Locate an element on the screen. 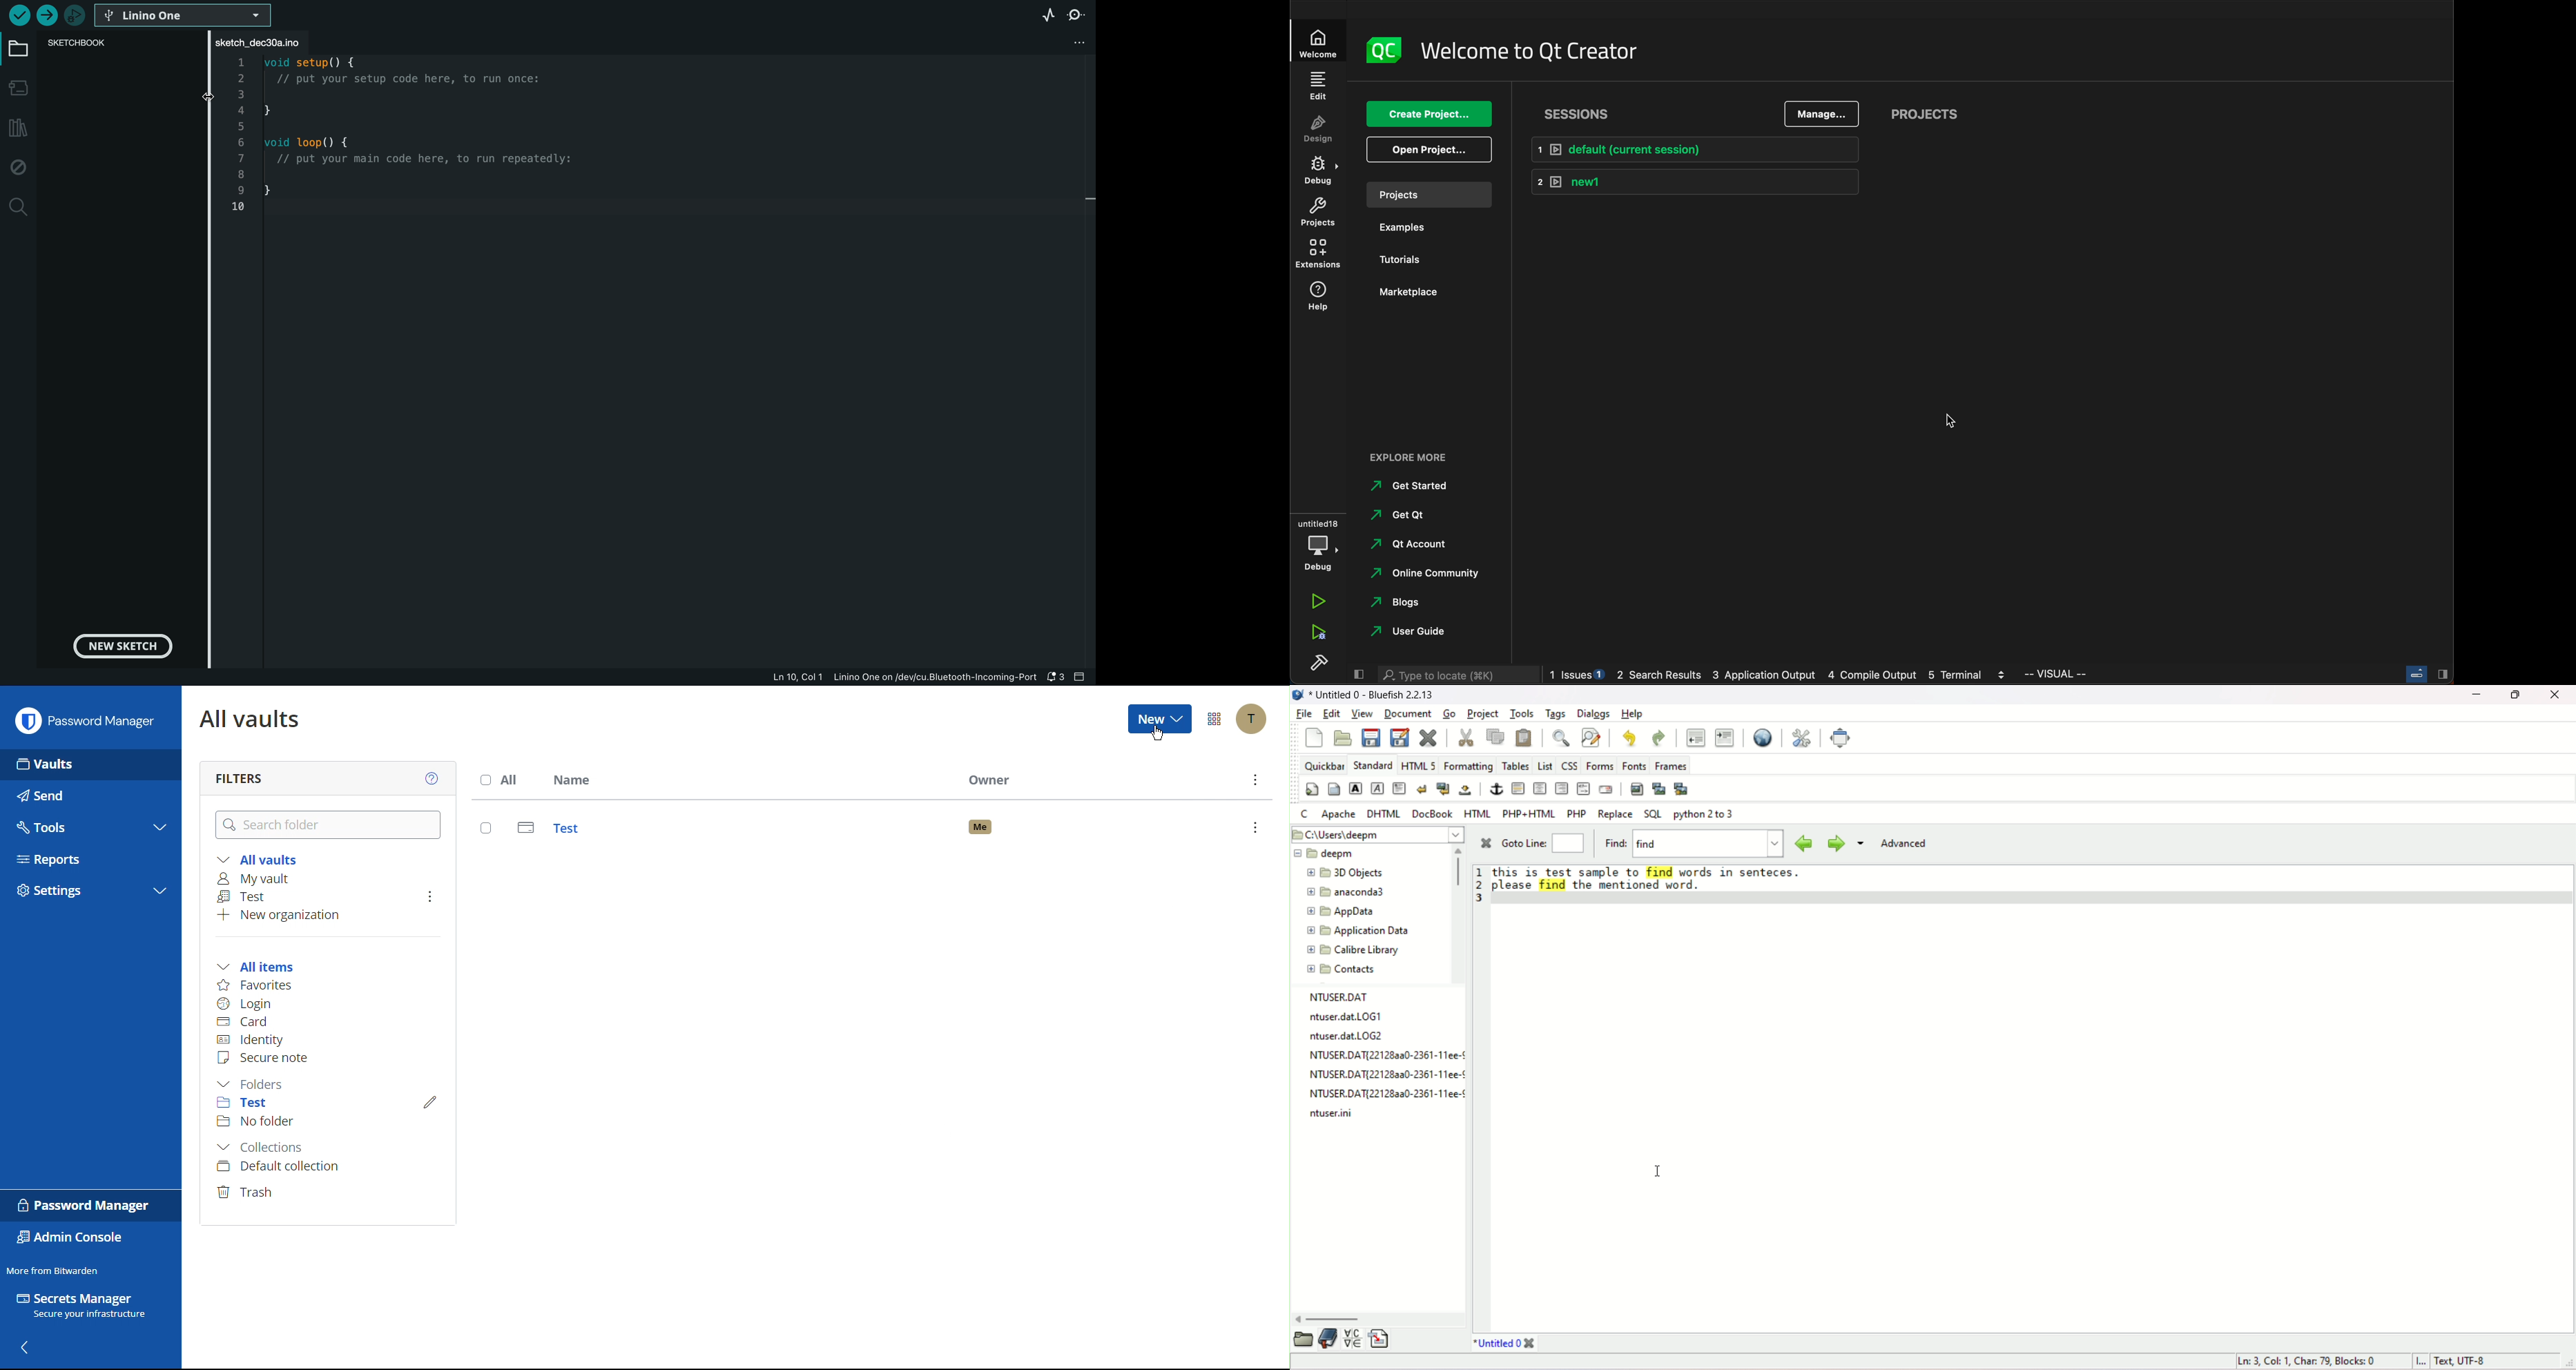 The width and height of the screenshot is (2576, 1372). project is located at coordinates (1482, 713).